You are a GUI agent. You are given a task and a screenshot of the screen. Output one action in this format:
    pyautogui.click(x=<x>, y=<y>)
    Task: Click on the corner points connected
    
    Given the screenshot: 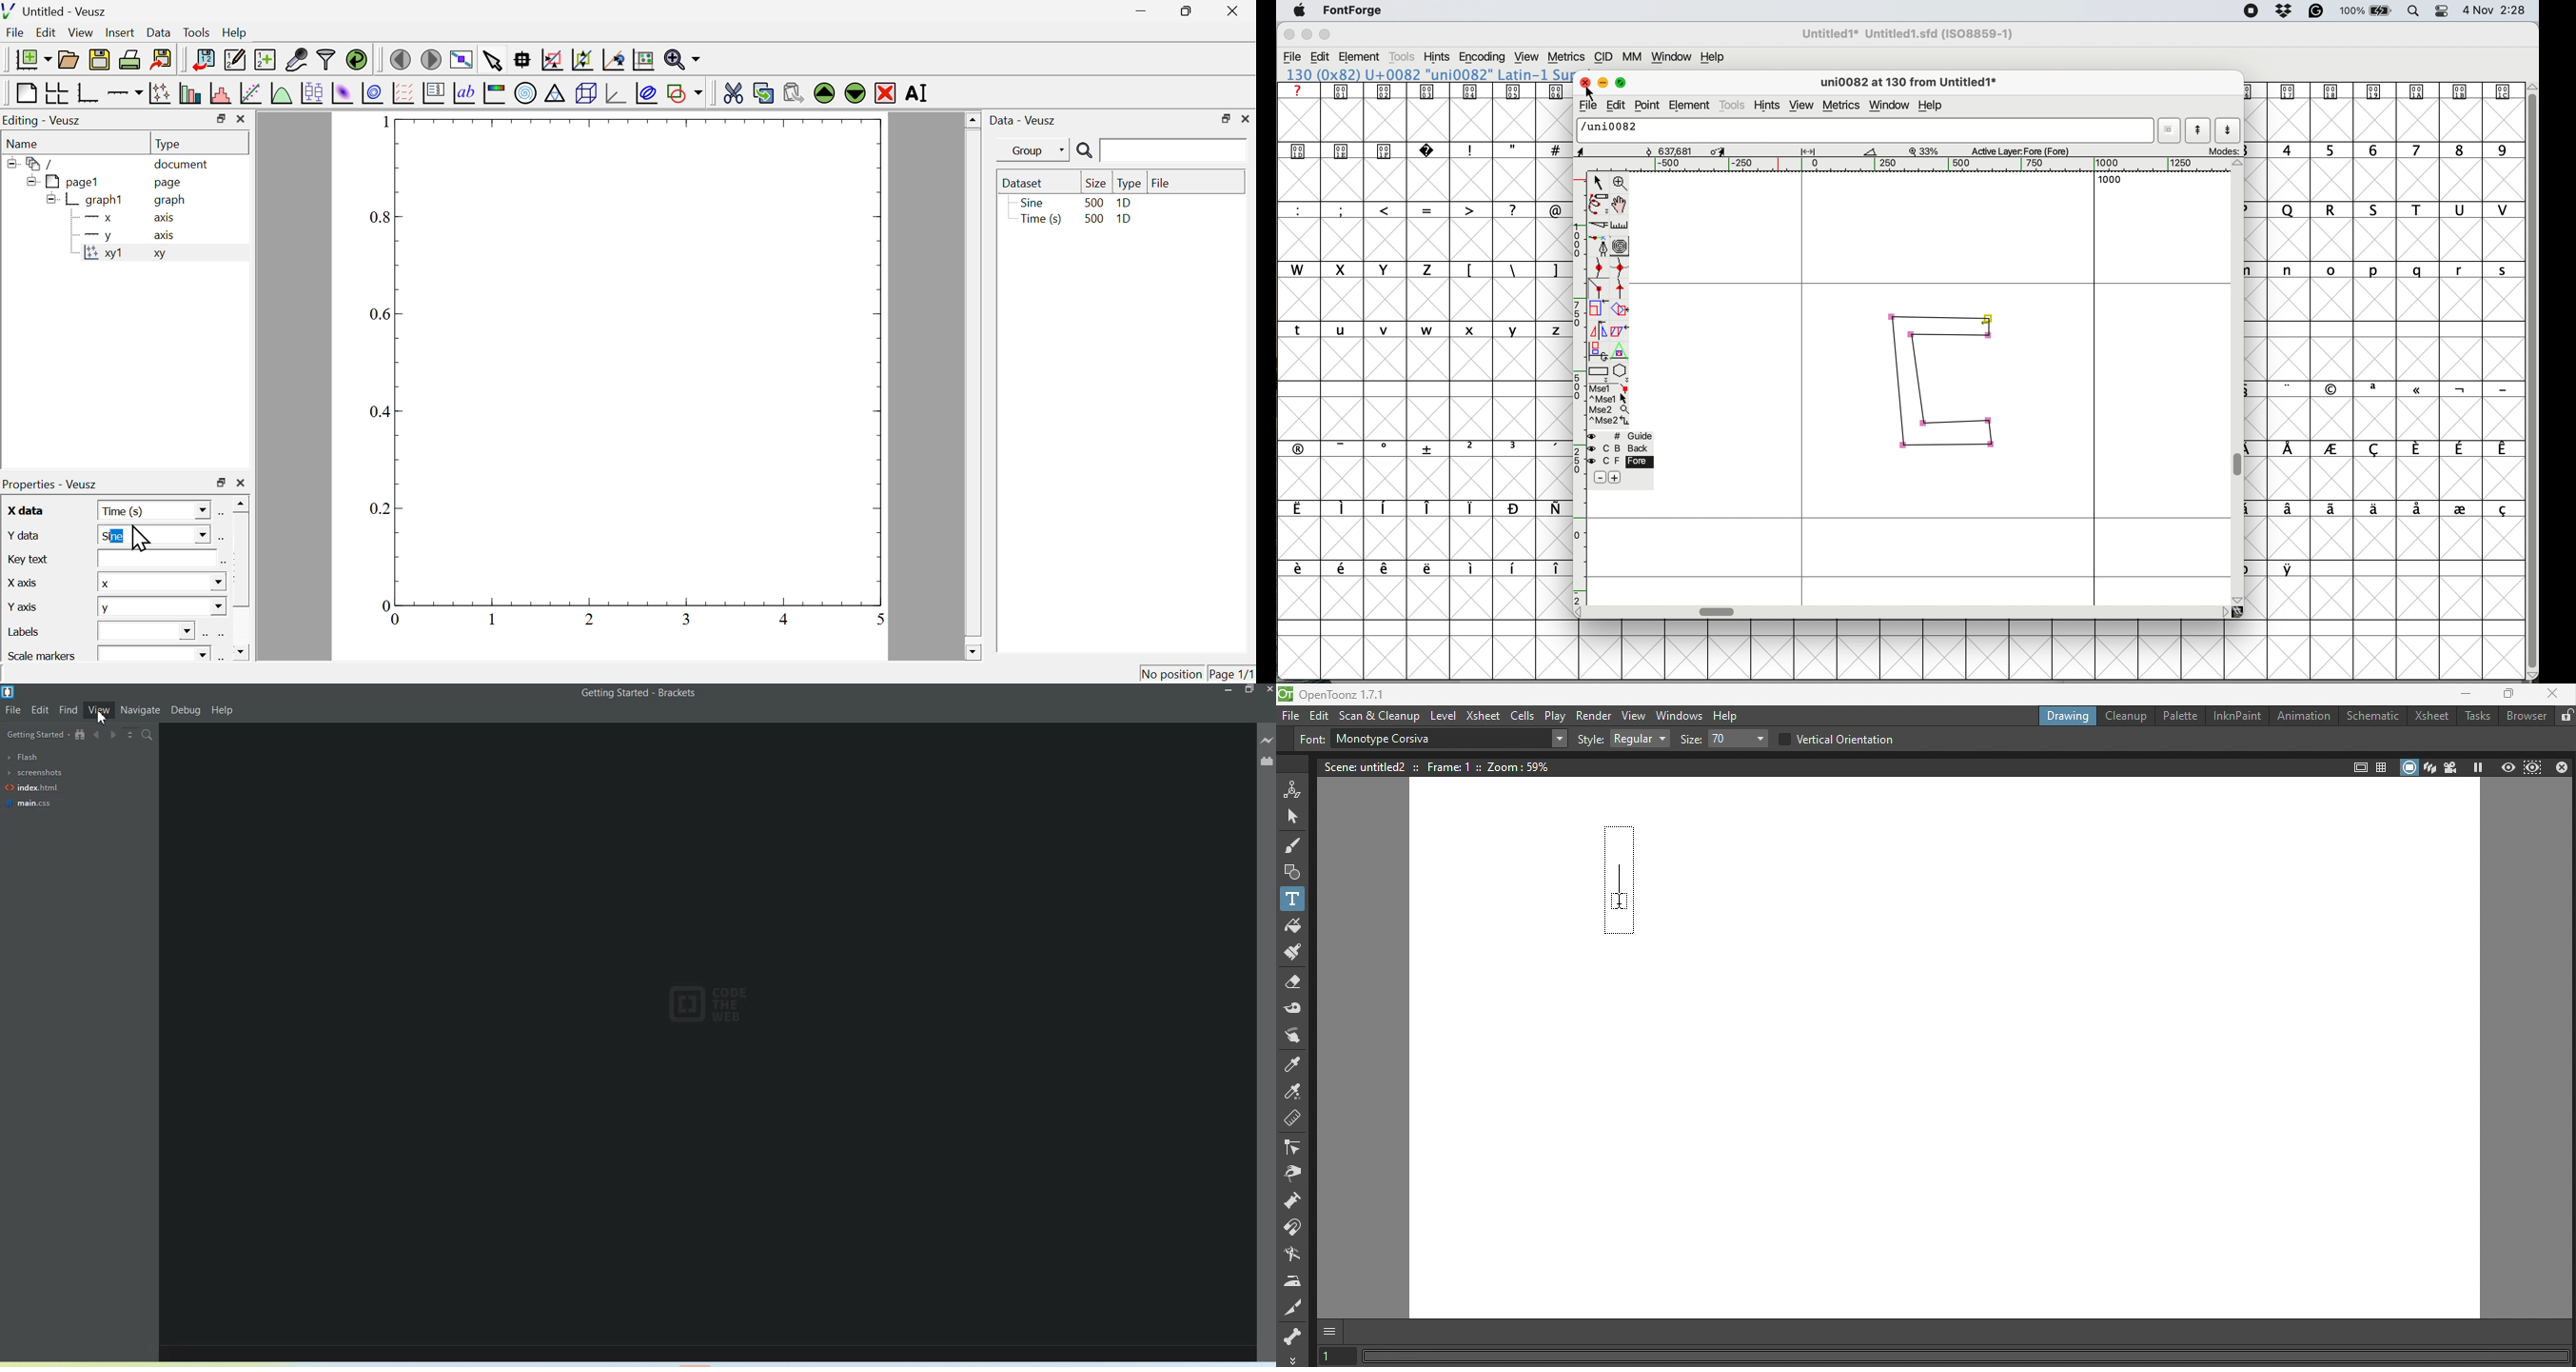 What is the action you would take?
    pyautogui.click(x=1993, y=437)
    